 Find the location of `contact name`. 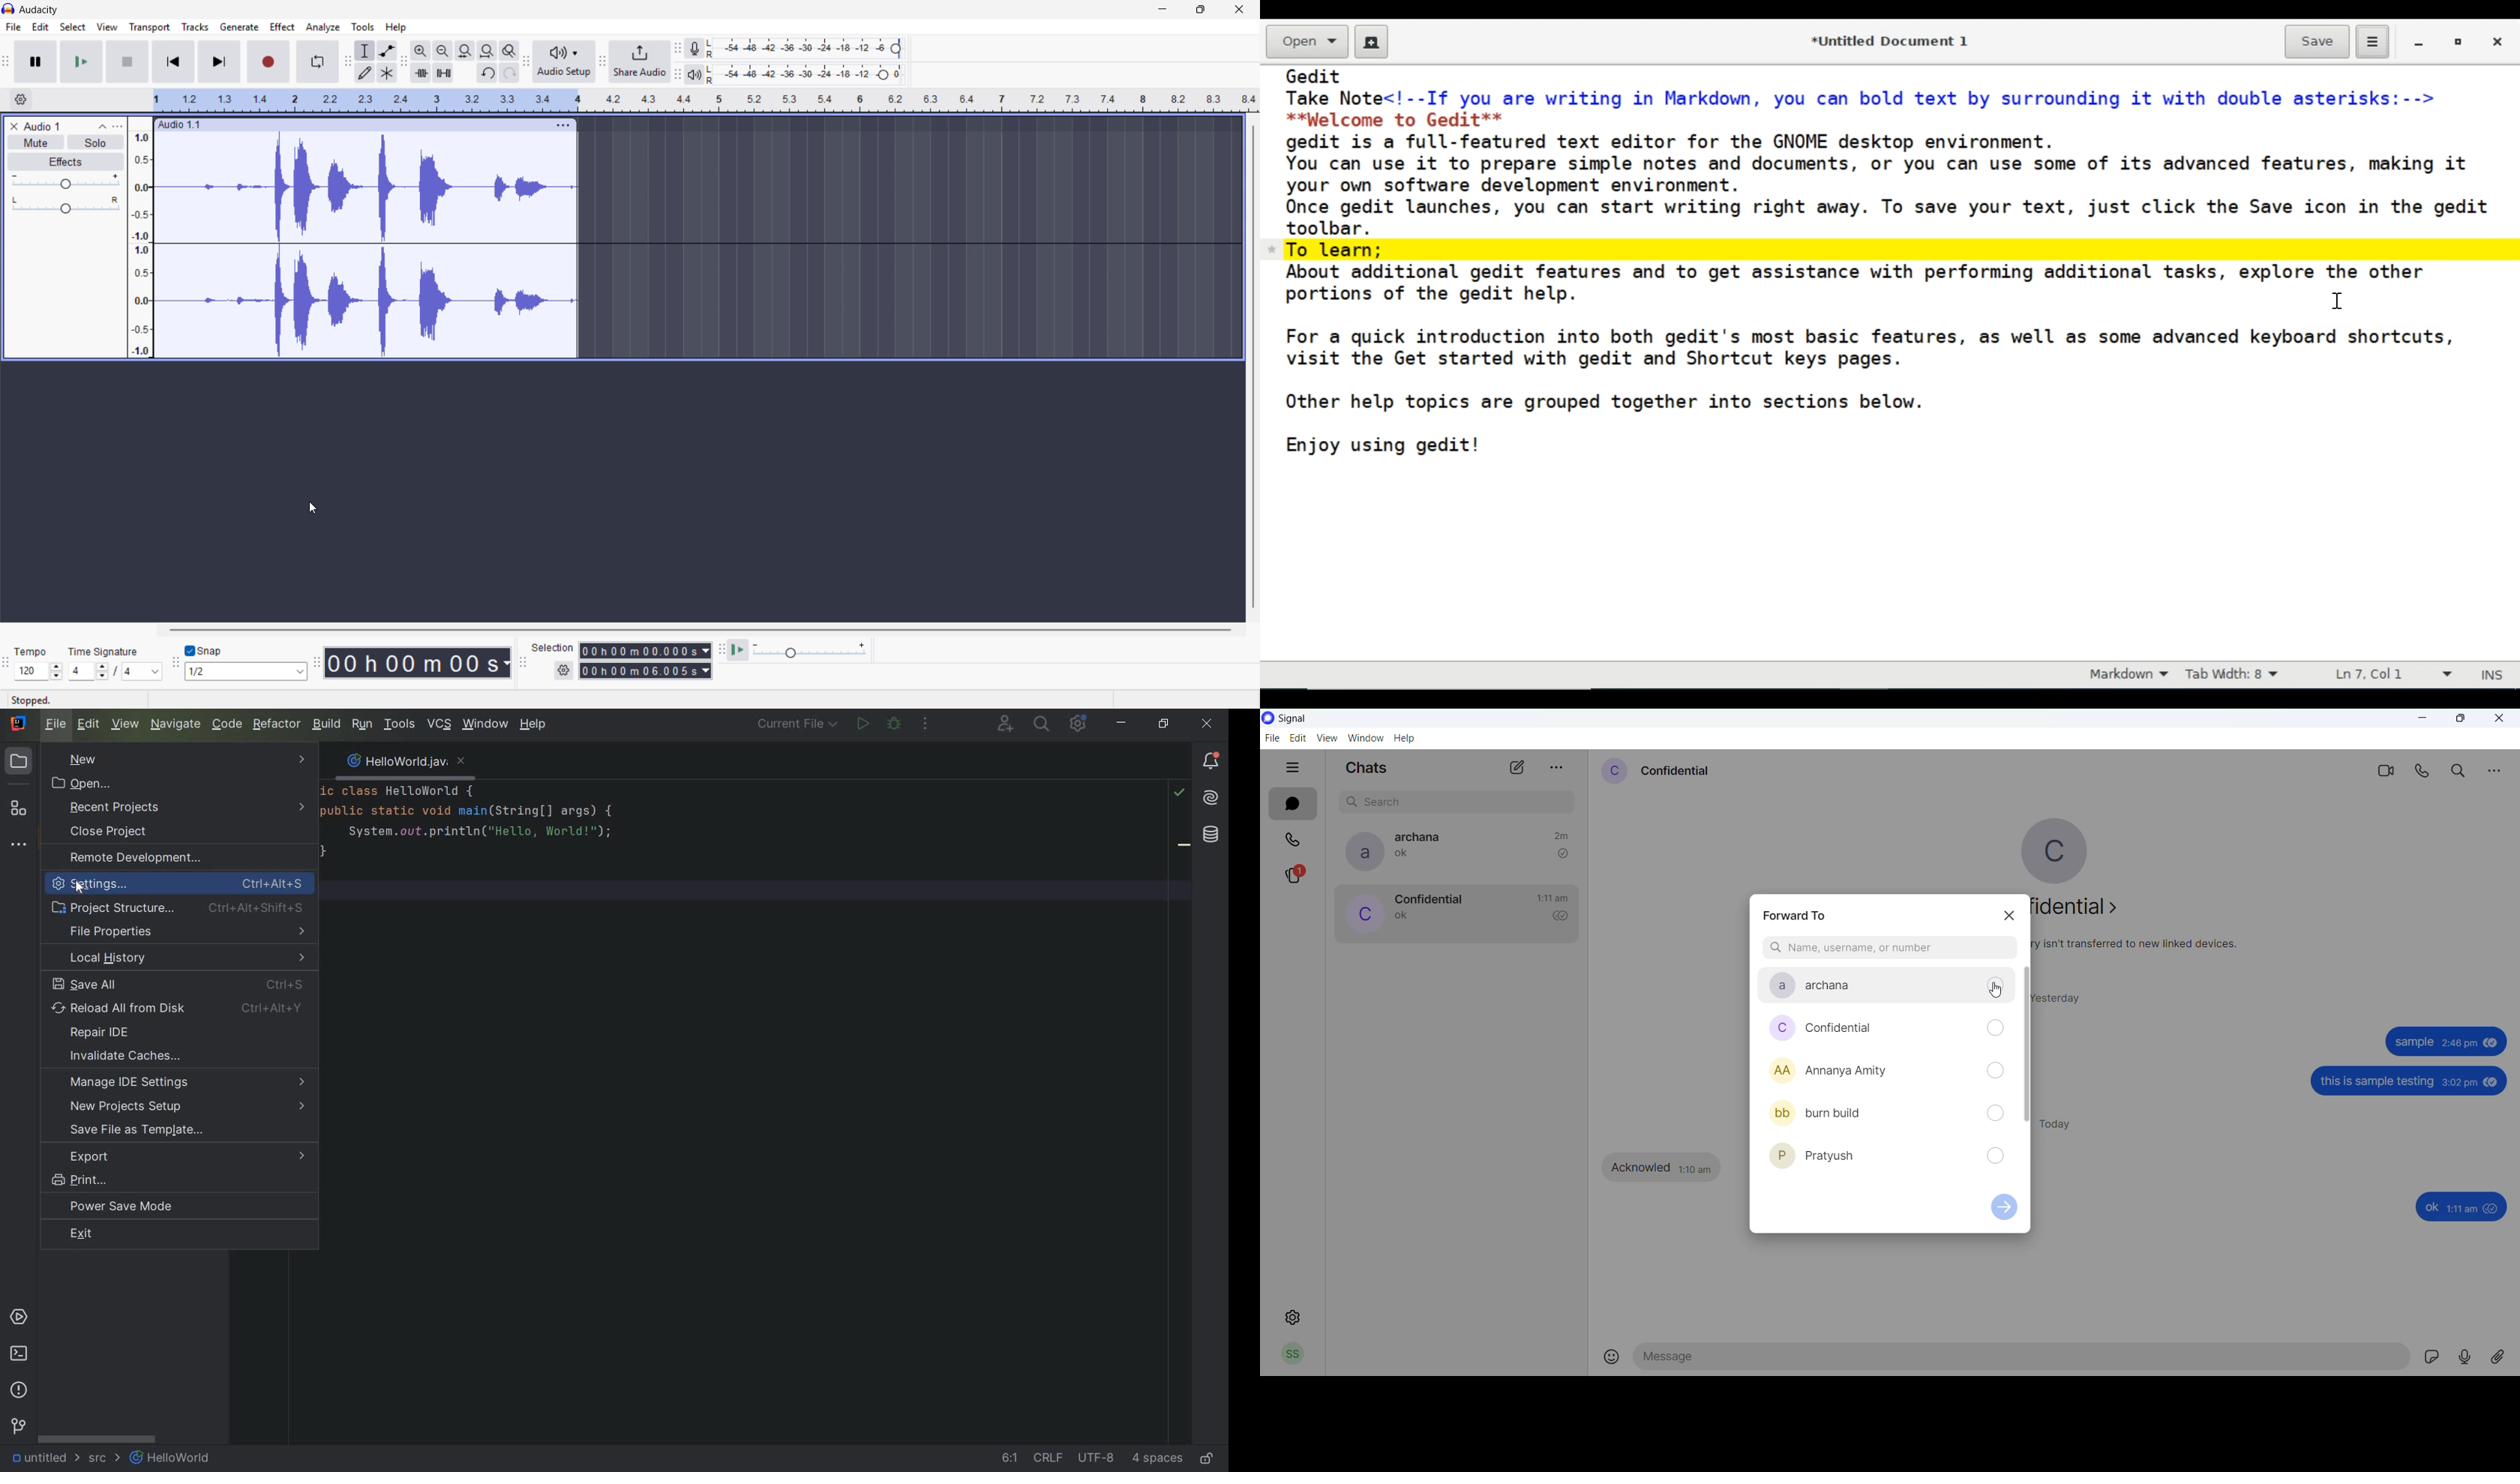

contact name is located at coordinates (1423, 837).